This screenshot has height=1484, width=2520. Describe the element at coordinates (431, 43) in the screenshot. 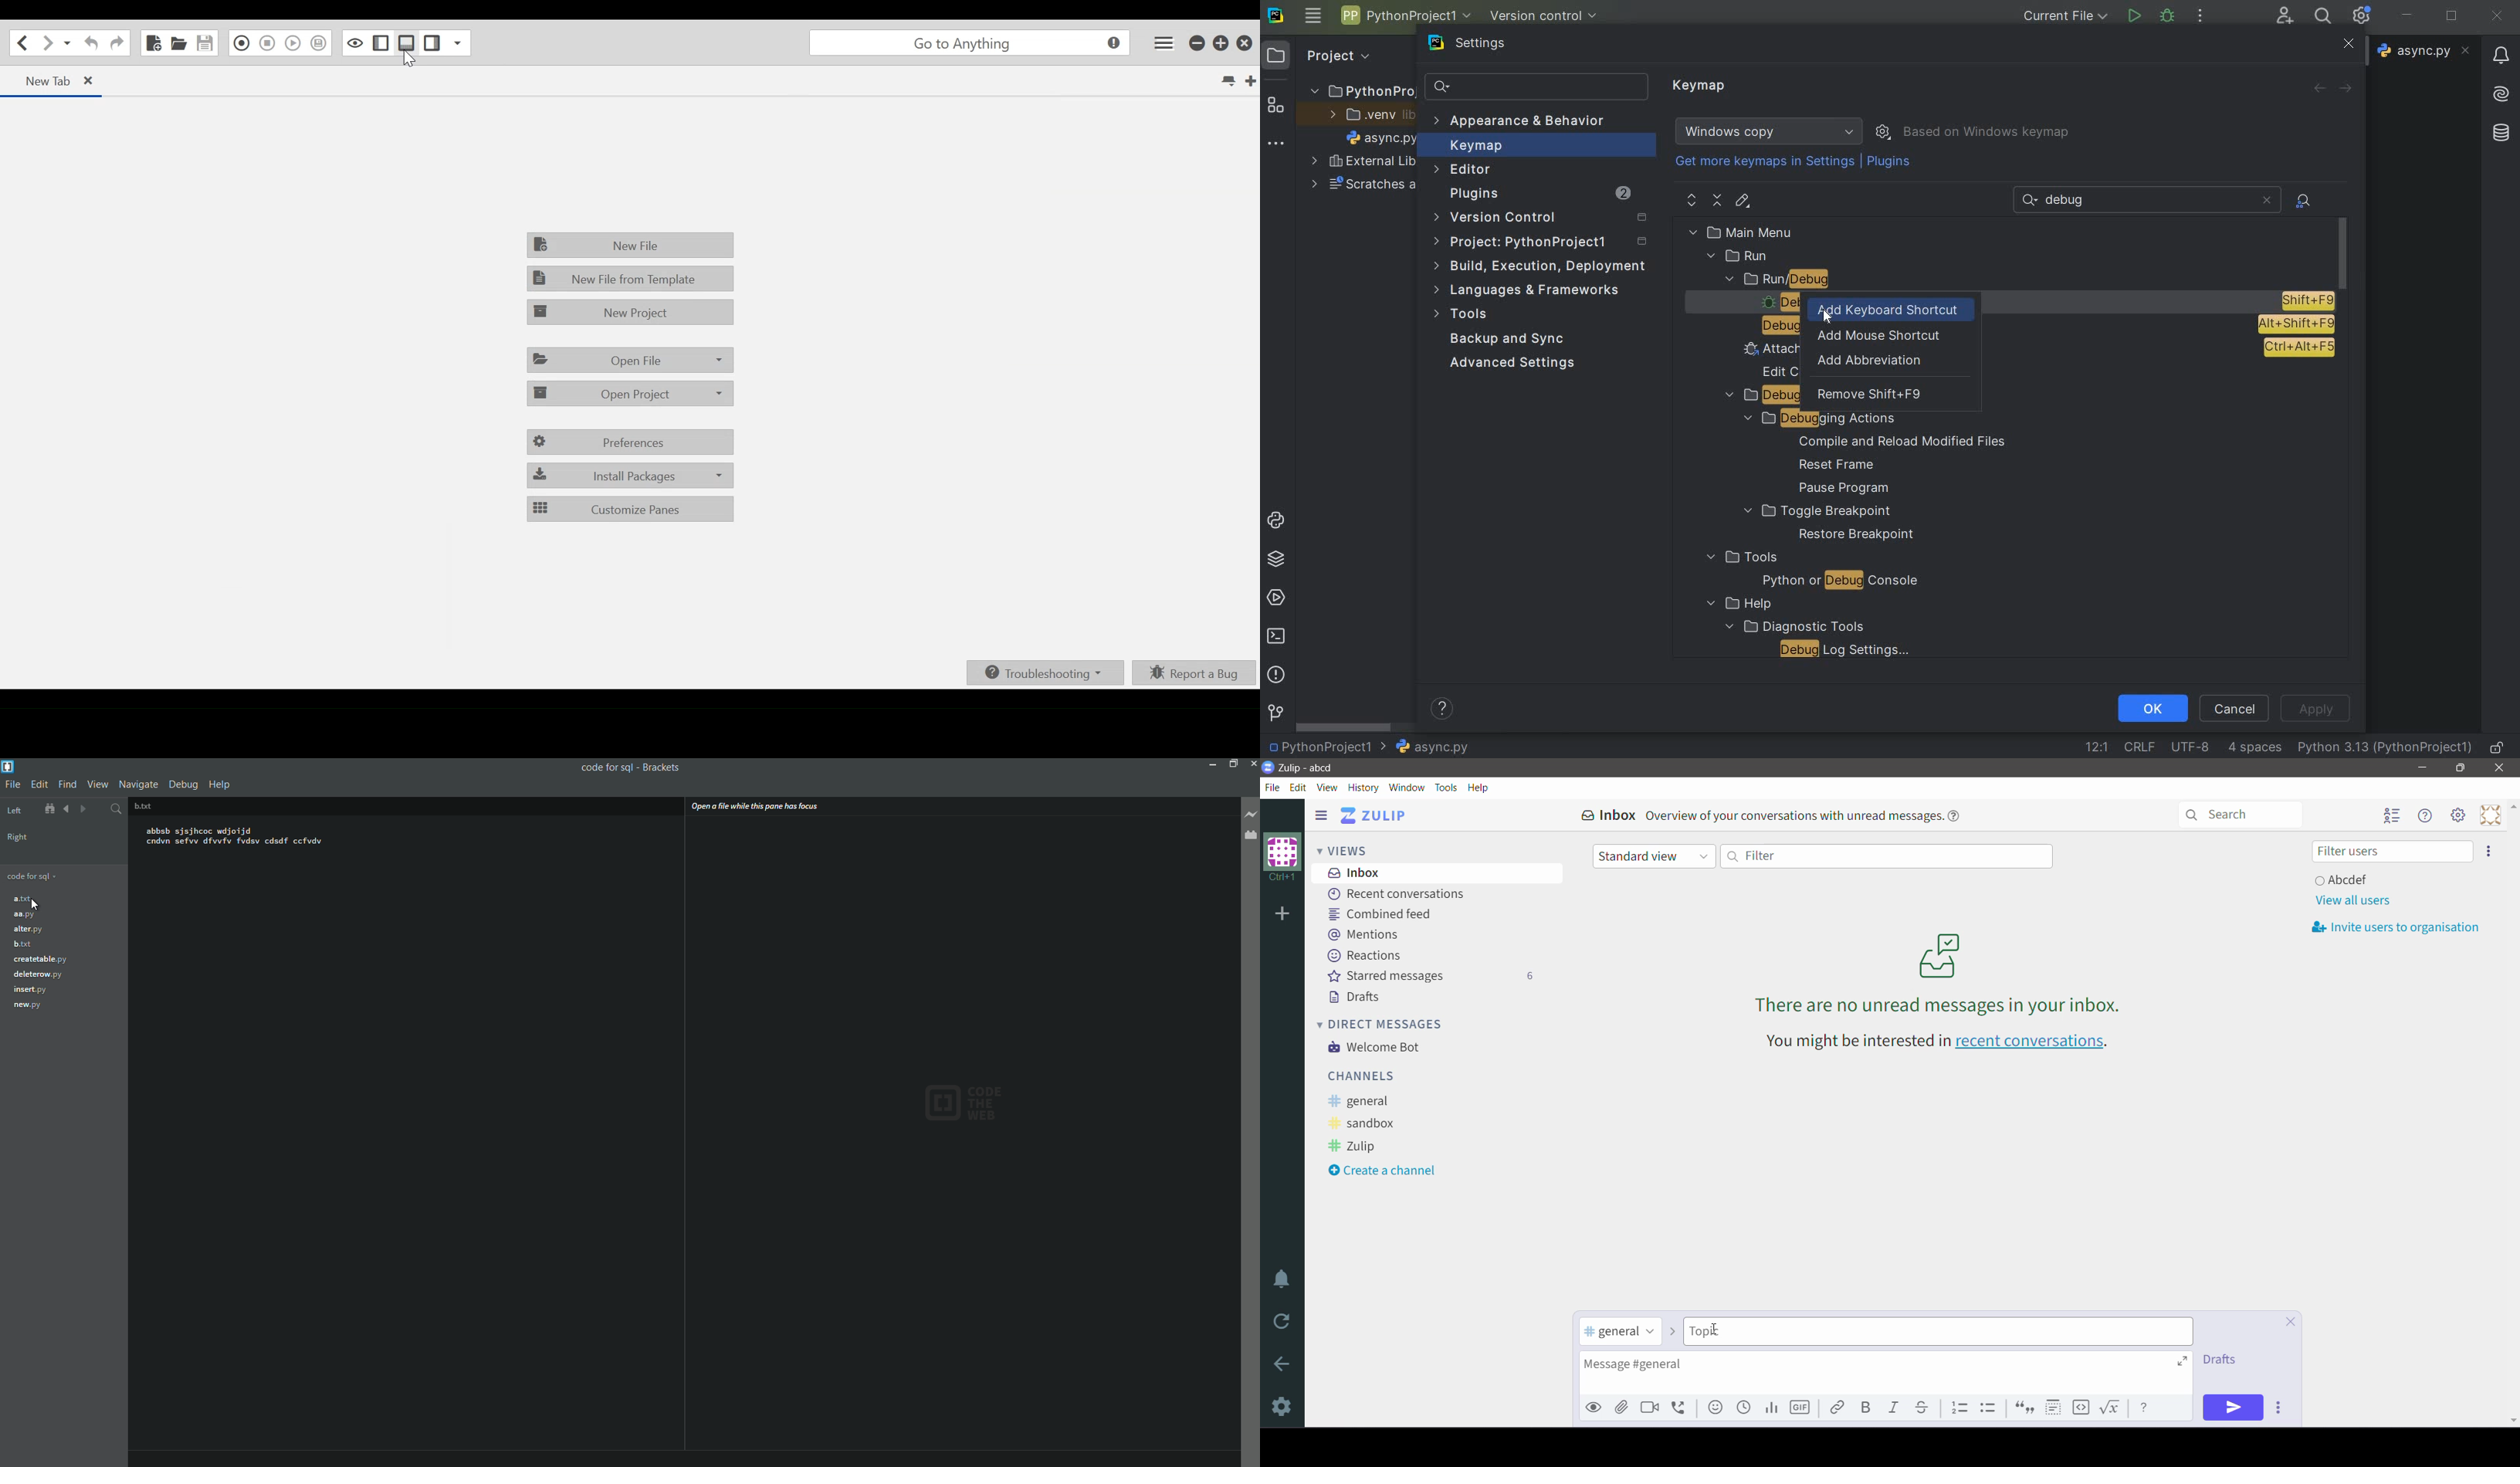

I see `Show/Hide Right Pane` at that location.